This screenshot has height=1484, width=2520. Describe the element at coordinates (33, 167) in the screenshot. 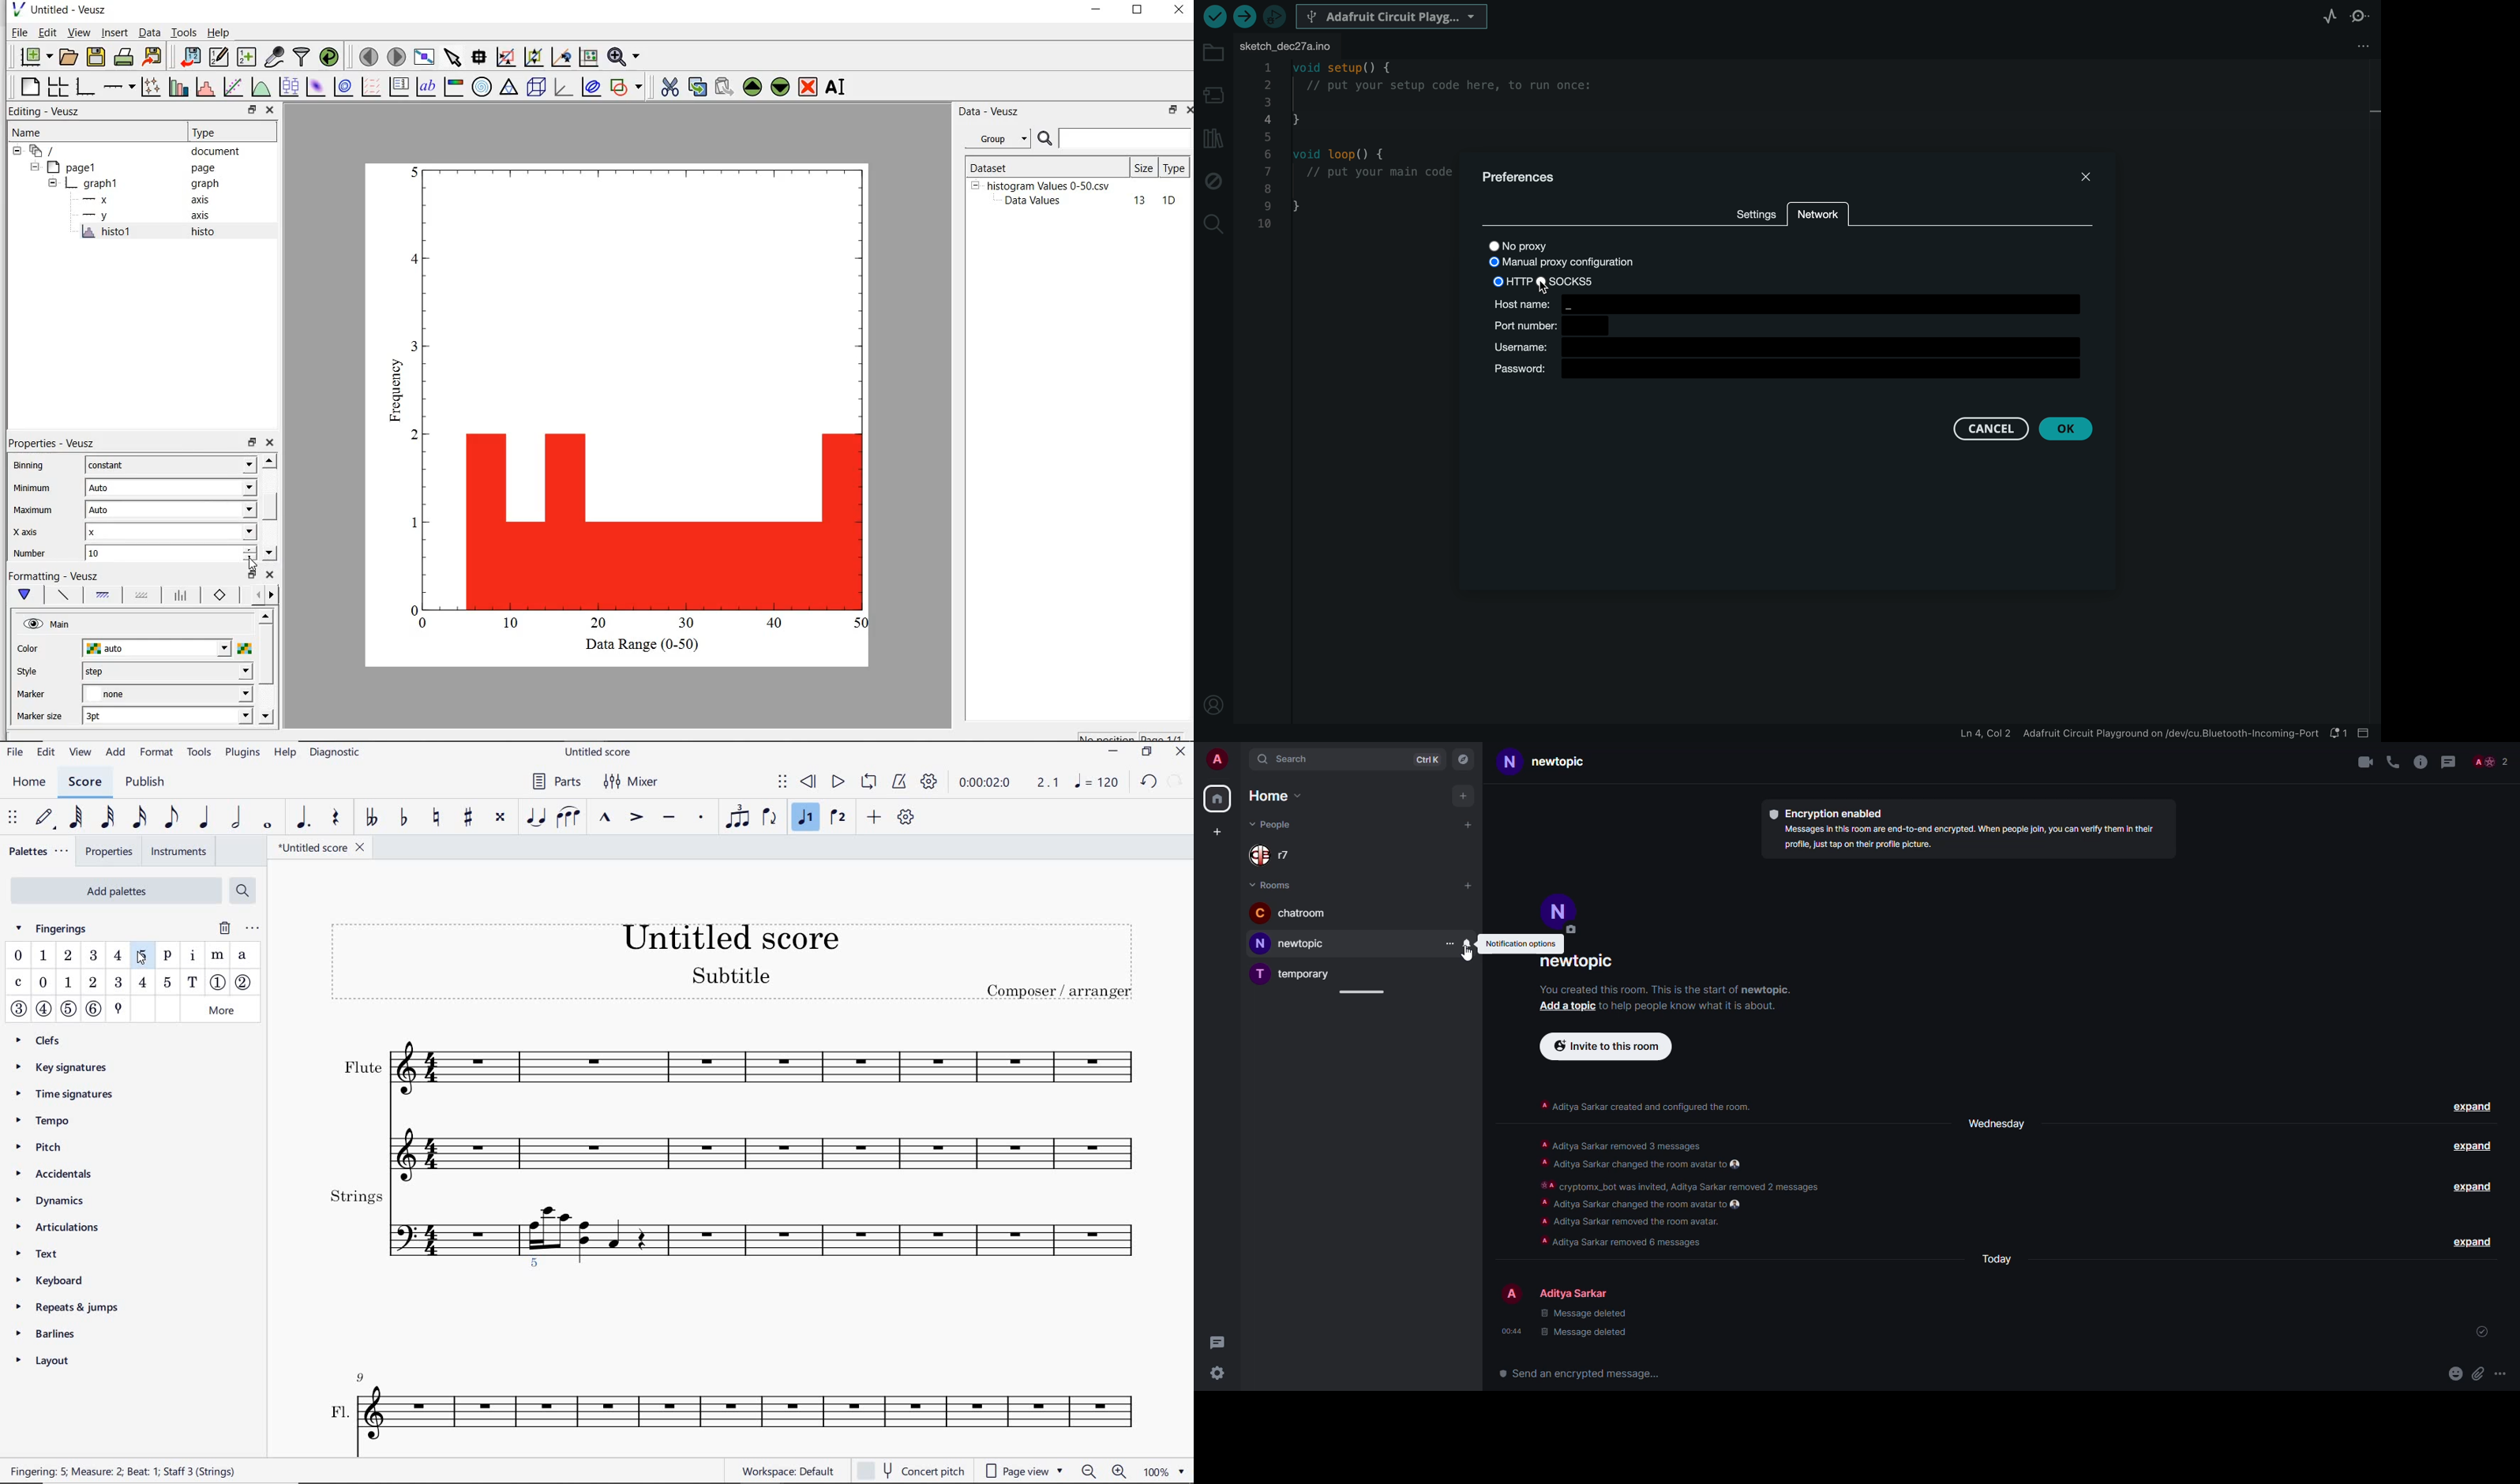

I see `hide` at that location.